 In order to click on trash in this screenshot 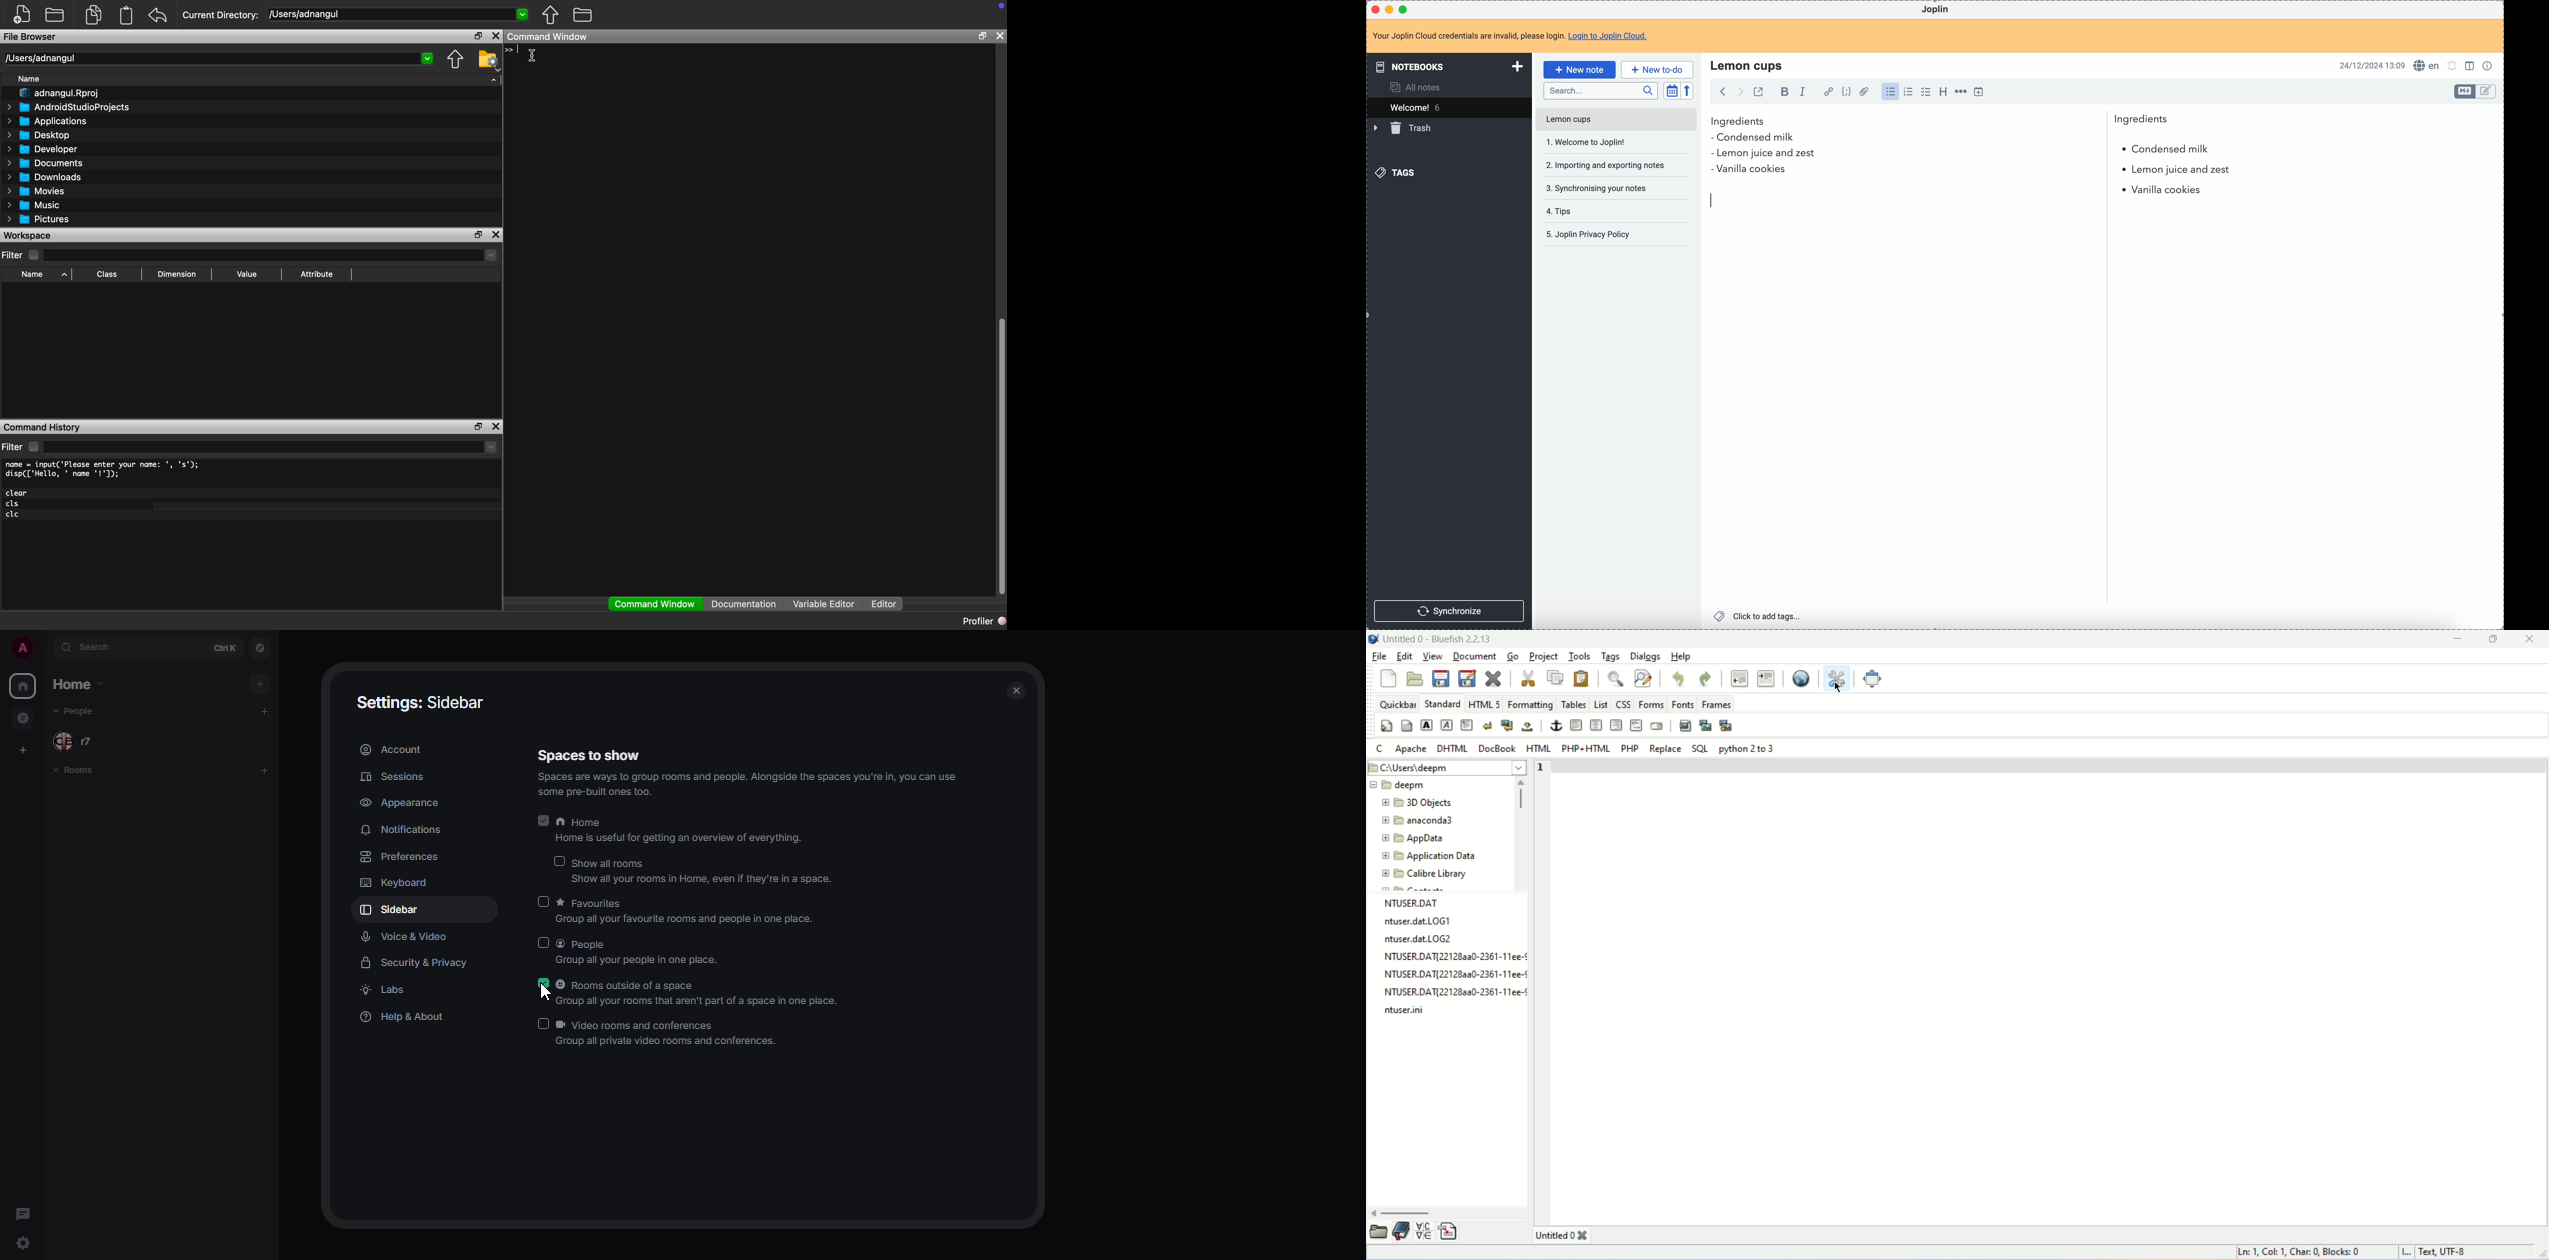, I will do `click(1404, 128)`.